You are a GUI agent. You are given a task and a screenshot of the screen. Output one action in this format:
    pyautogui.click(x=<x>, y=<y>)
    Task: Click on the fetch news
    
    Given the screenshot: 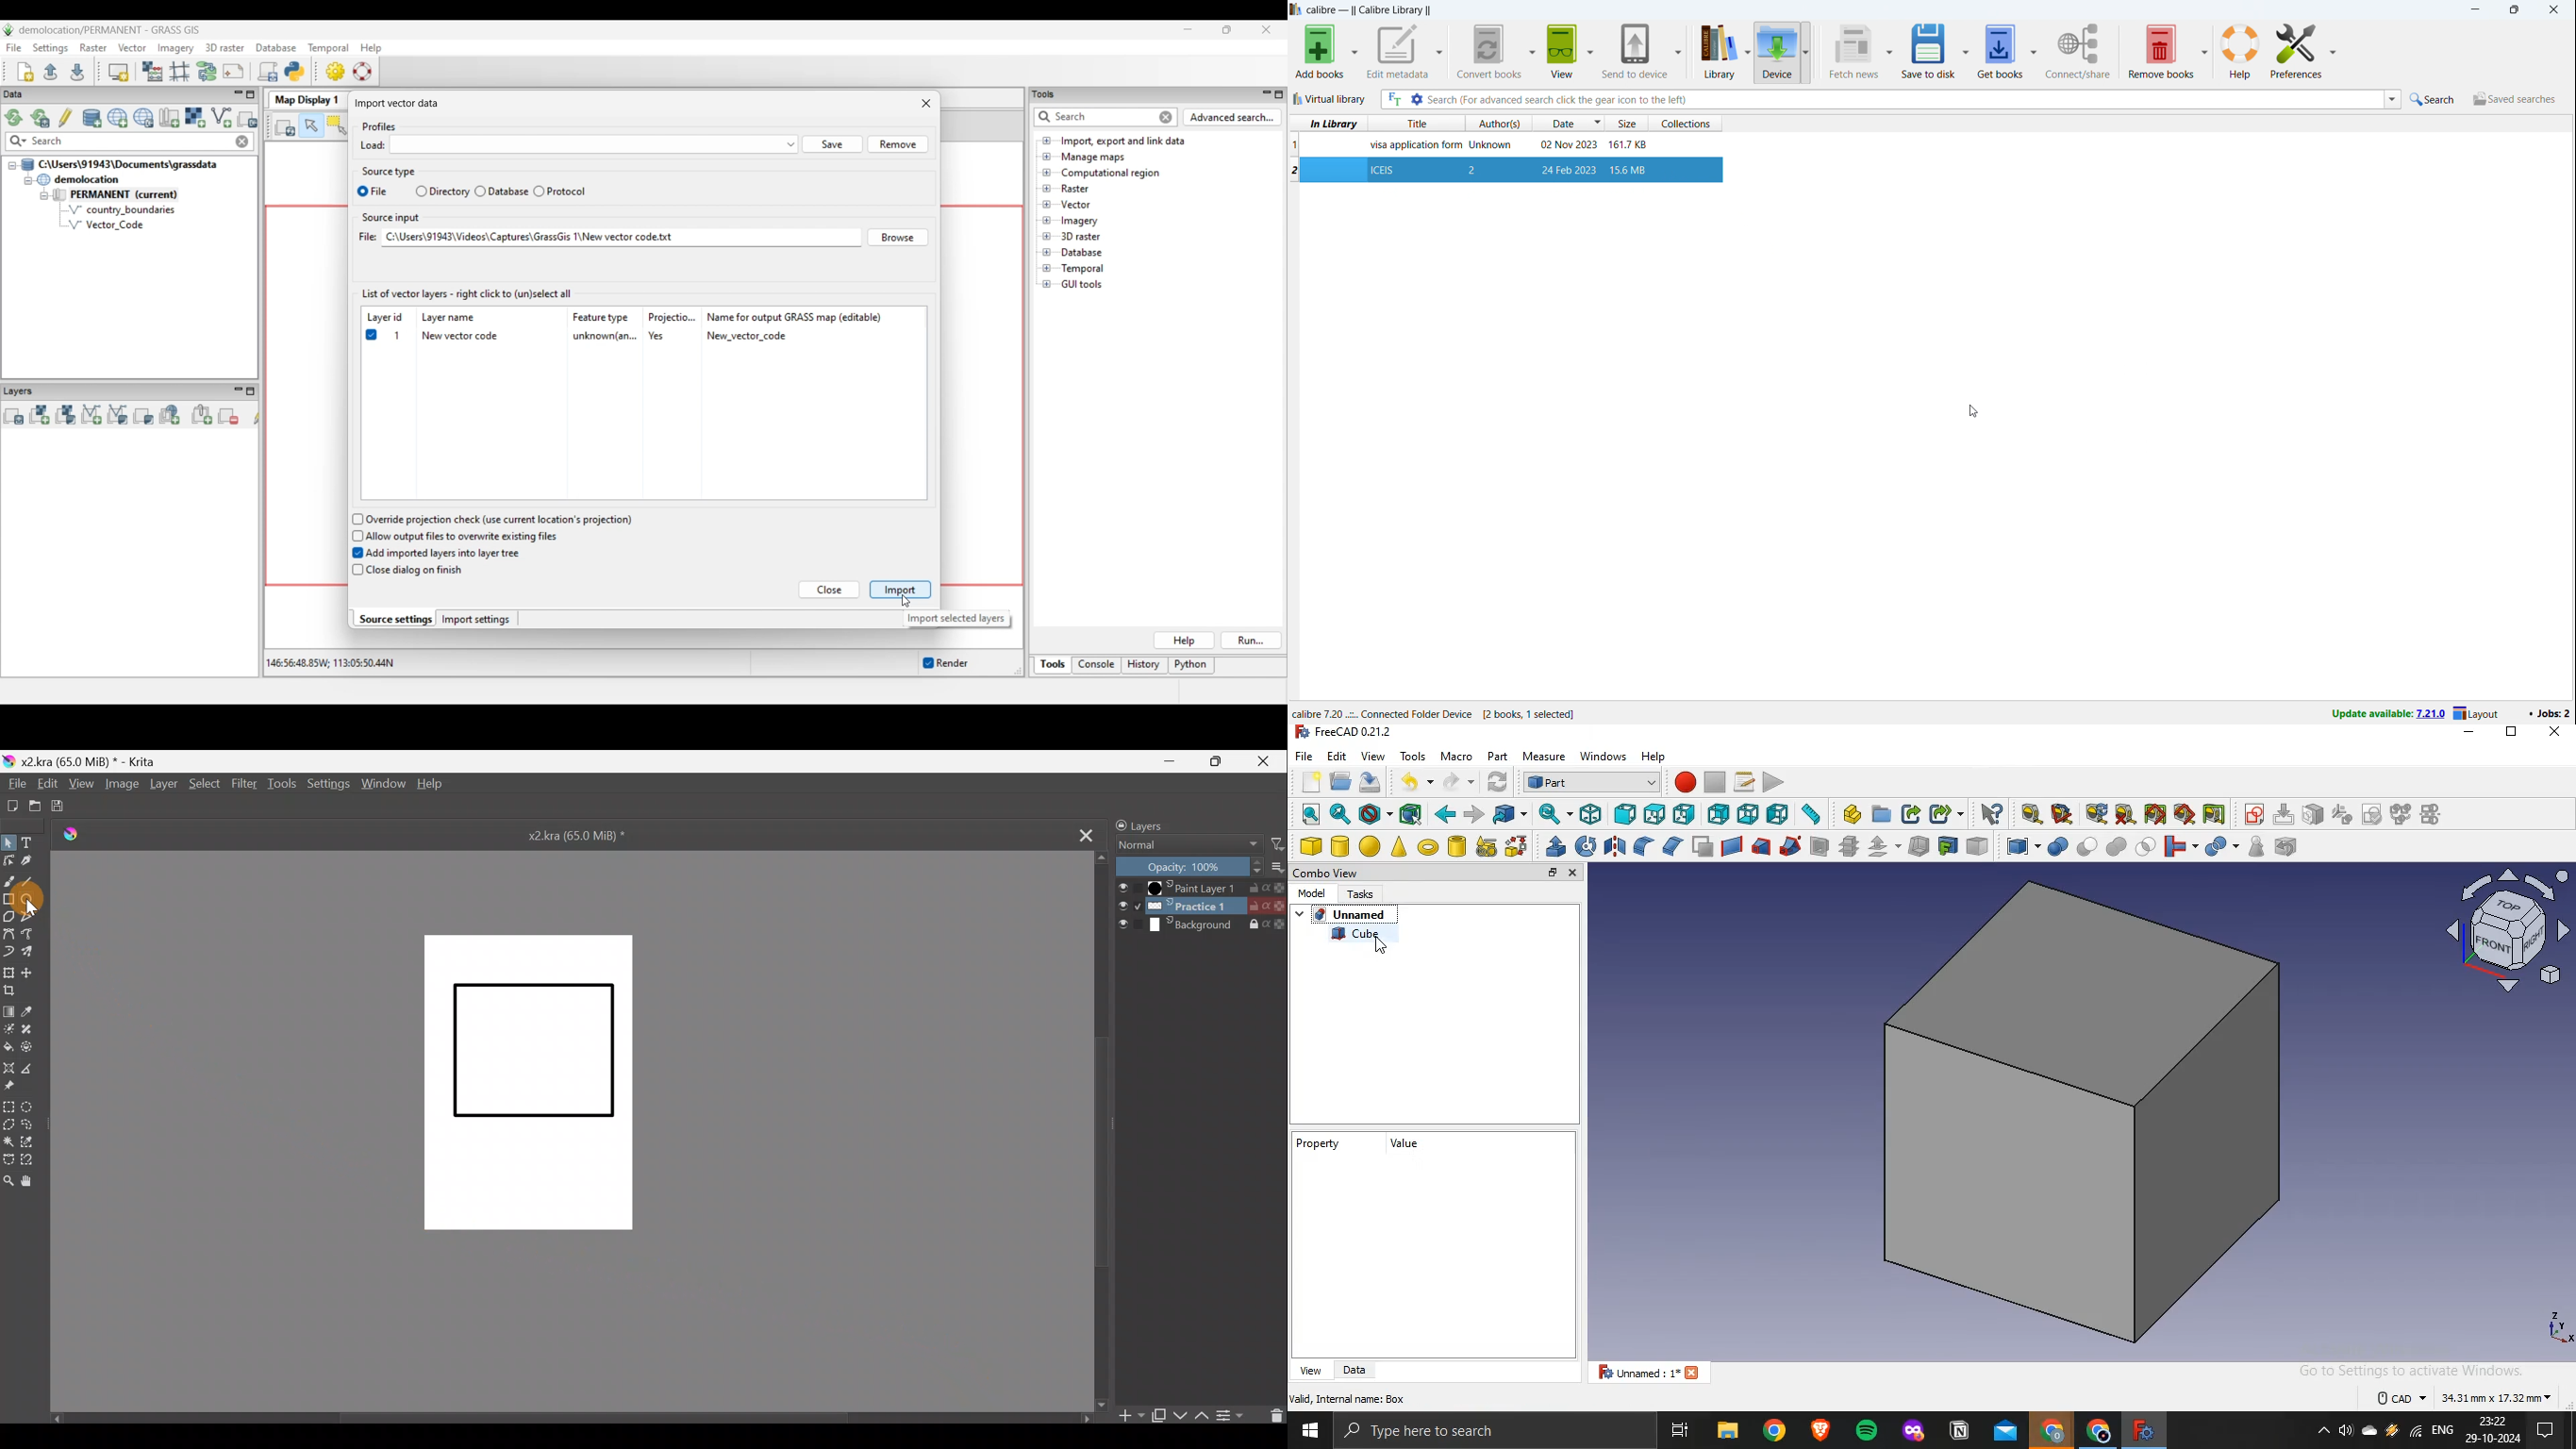 What is the action you would take?
    pyautogui.click(x=1853, y=51)
    